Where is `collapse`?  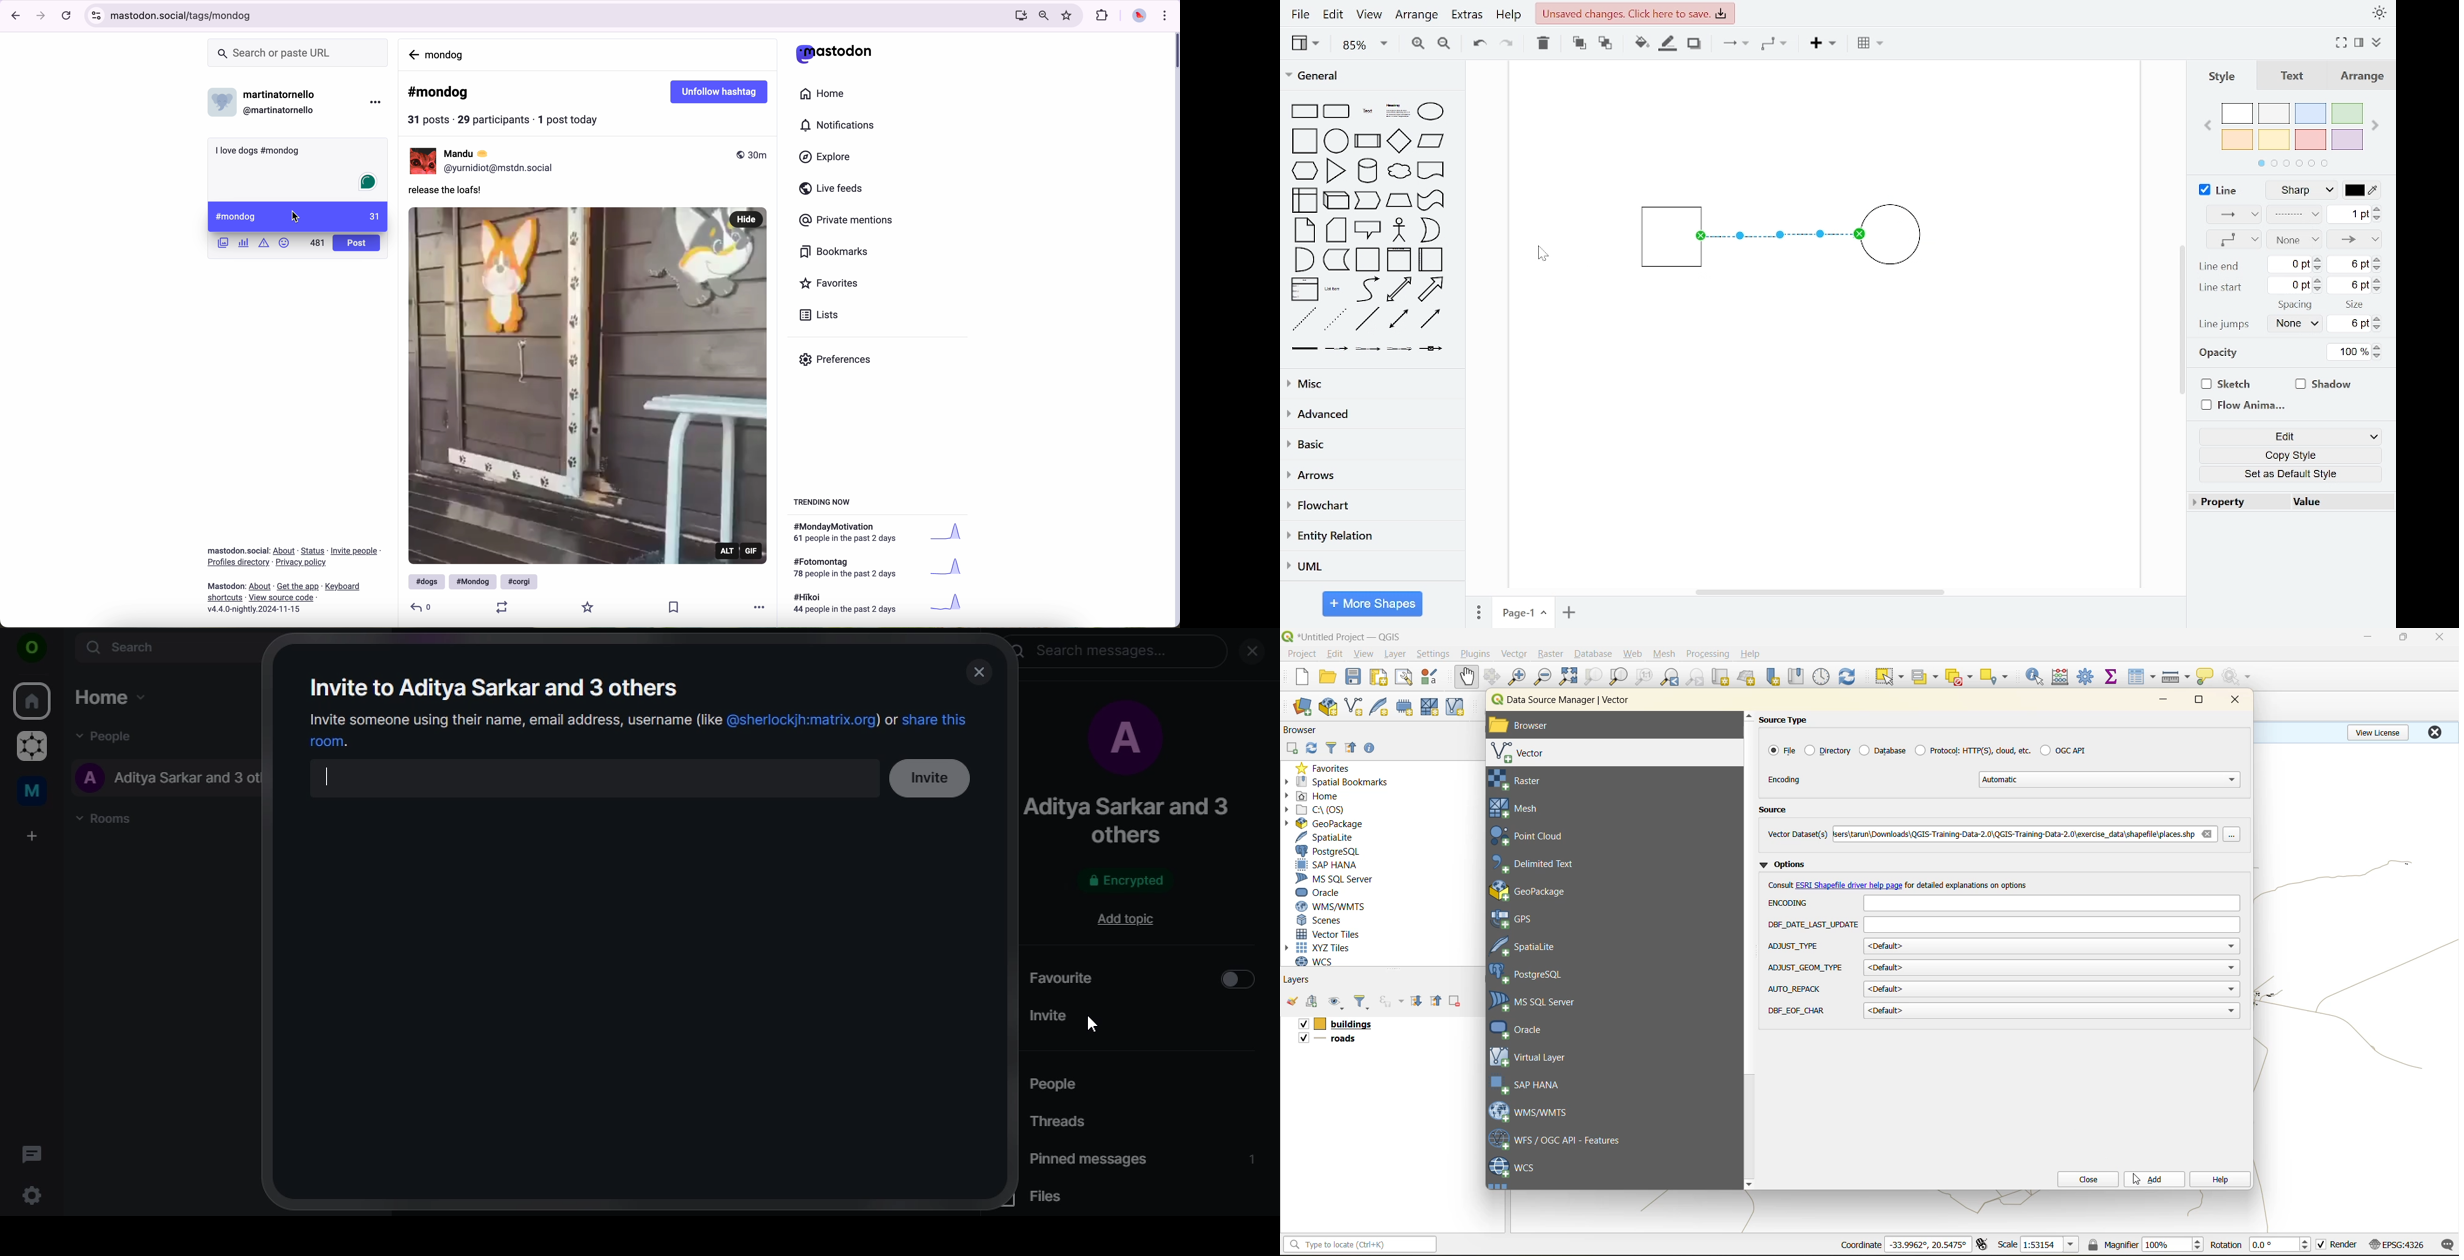 collapse is located at coordinates (2379, 44).